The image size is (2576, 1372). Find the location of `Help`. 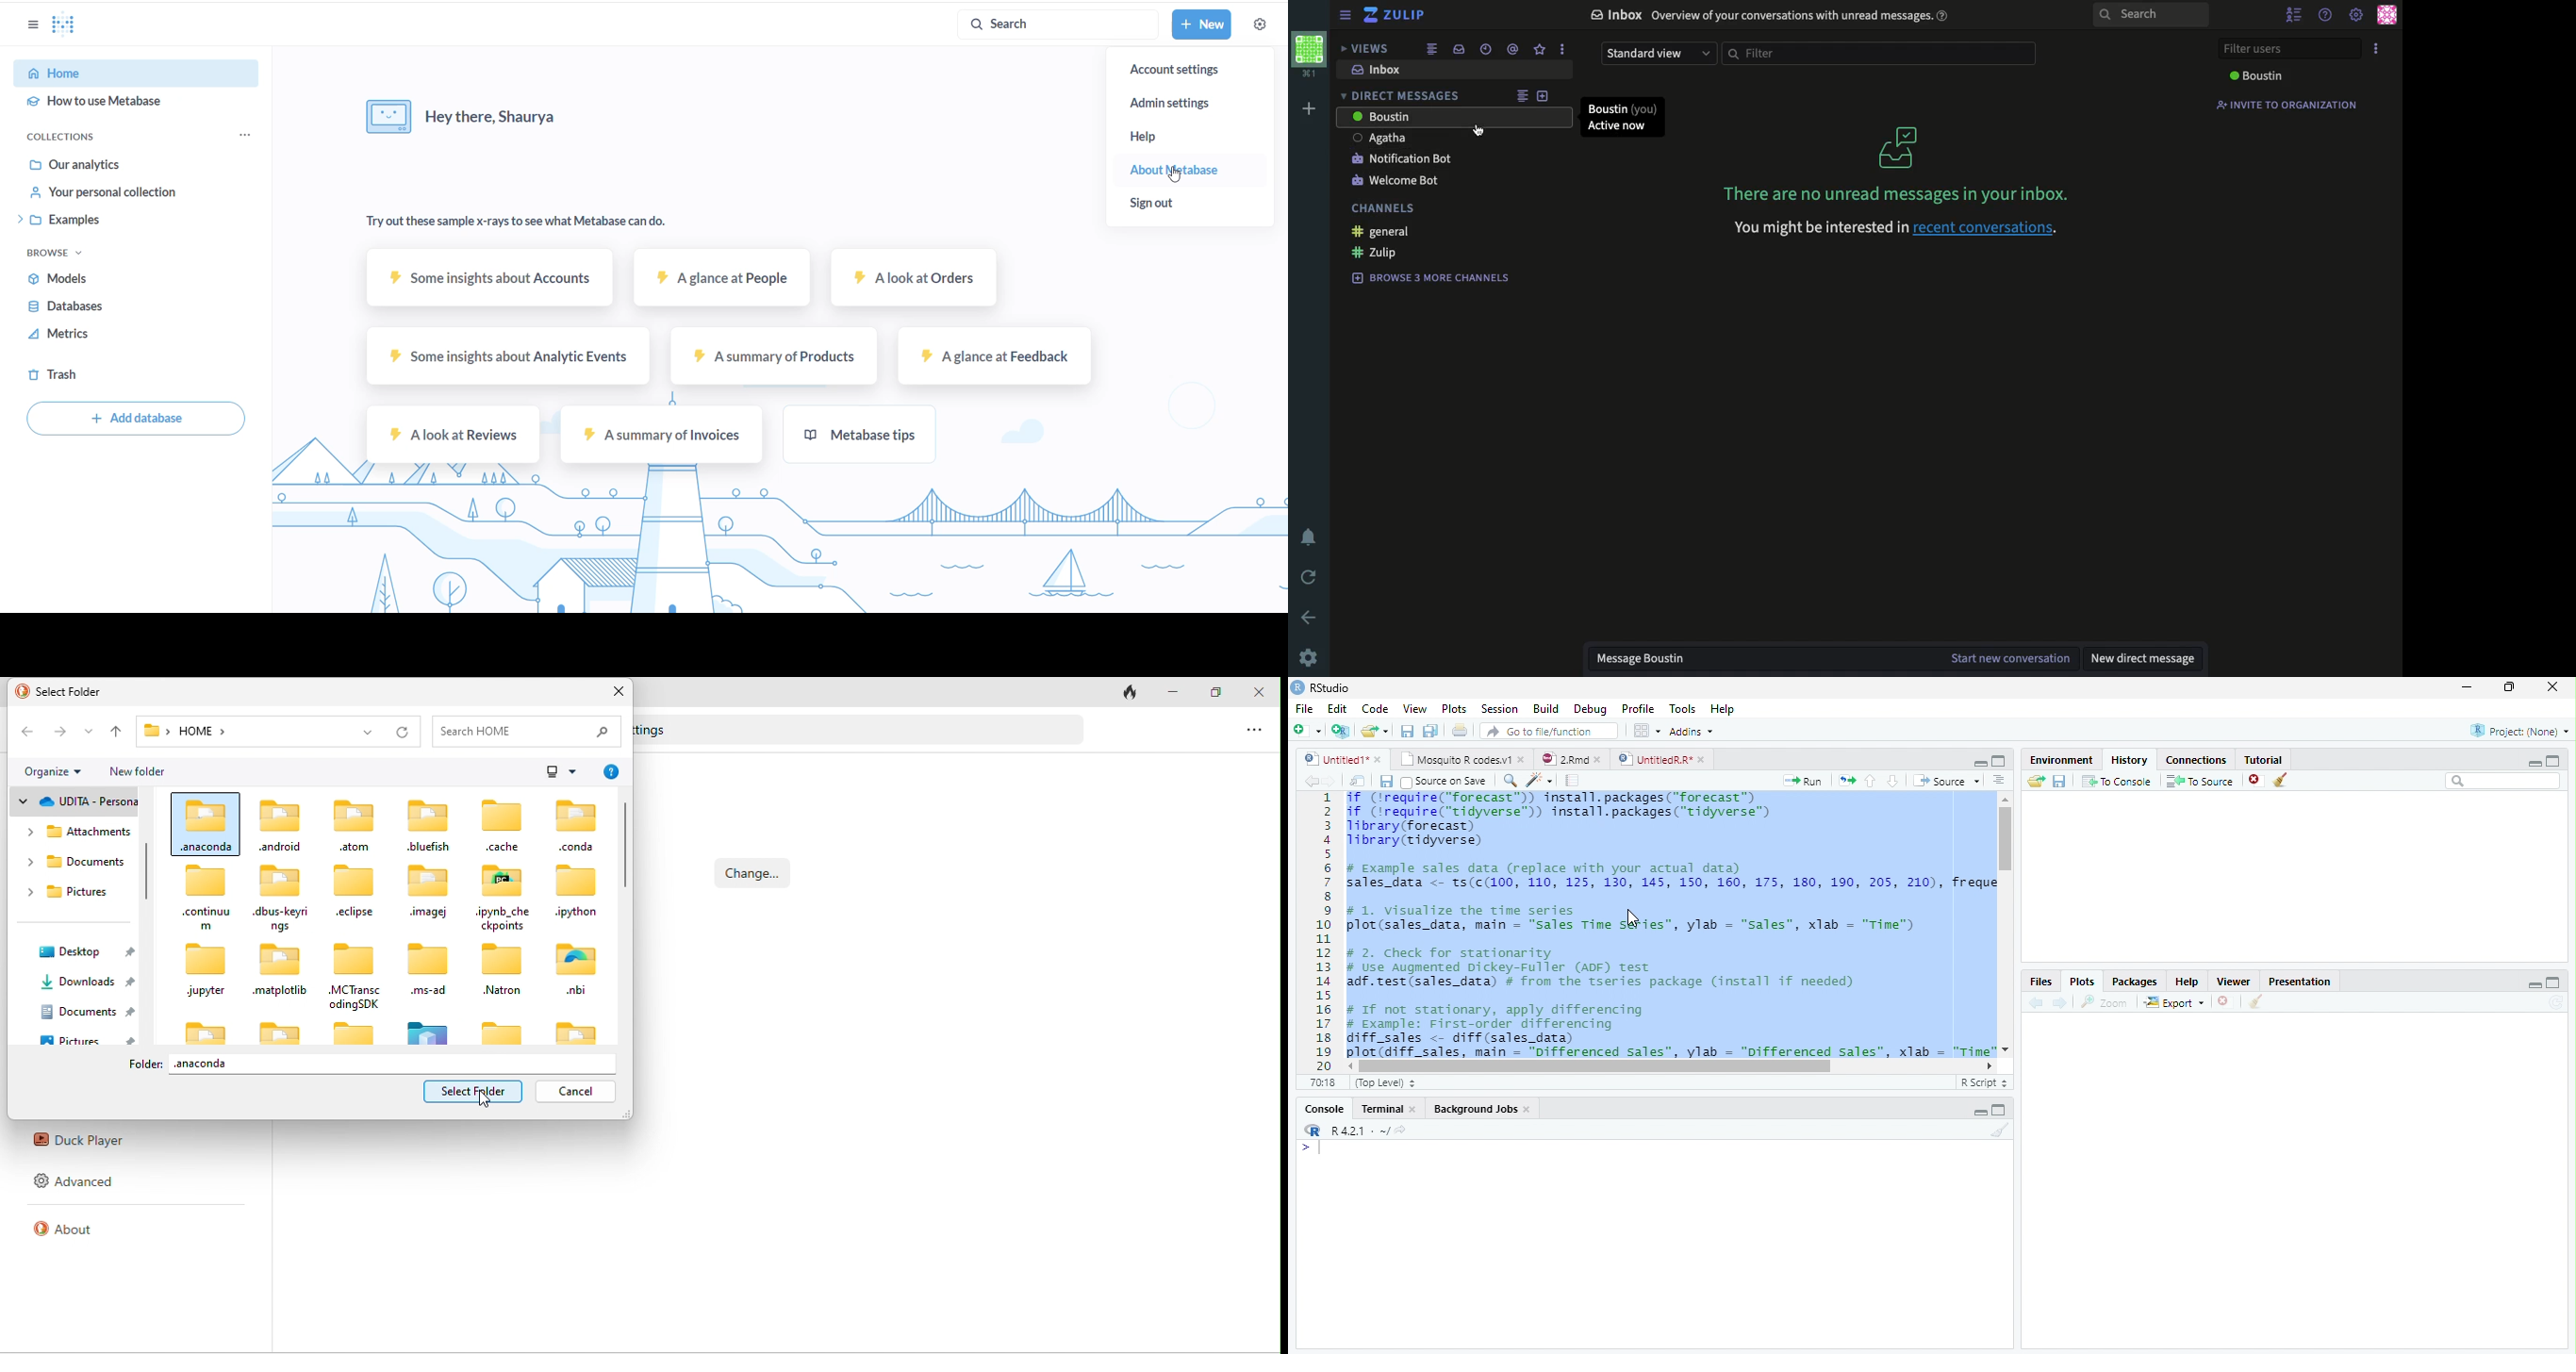

Help is located at coordinates (1722, 708).